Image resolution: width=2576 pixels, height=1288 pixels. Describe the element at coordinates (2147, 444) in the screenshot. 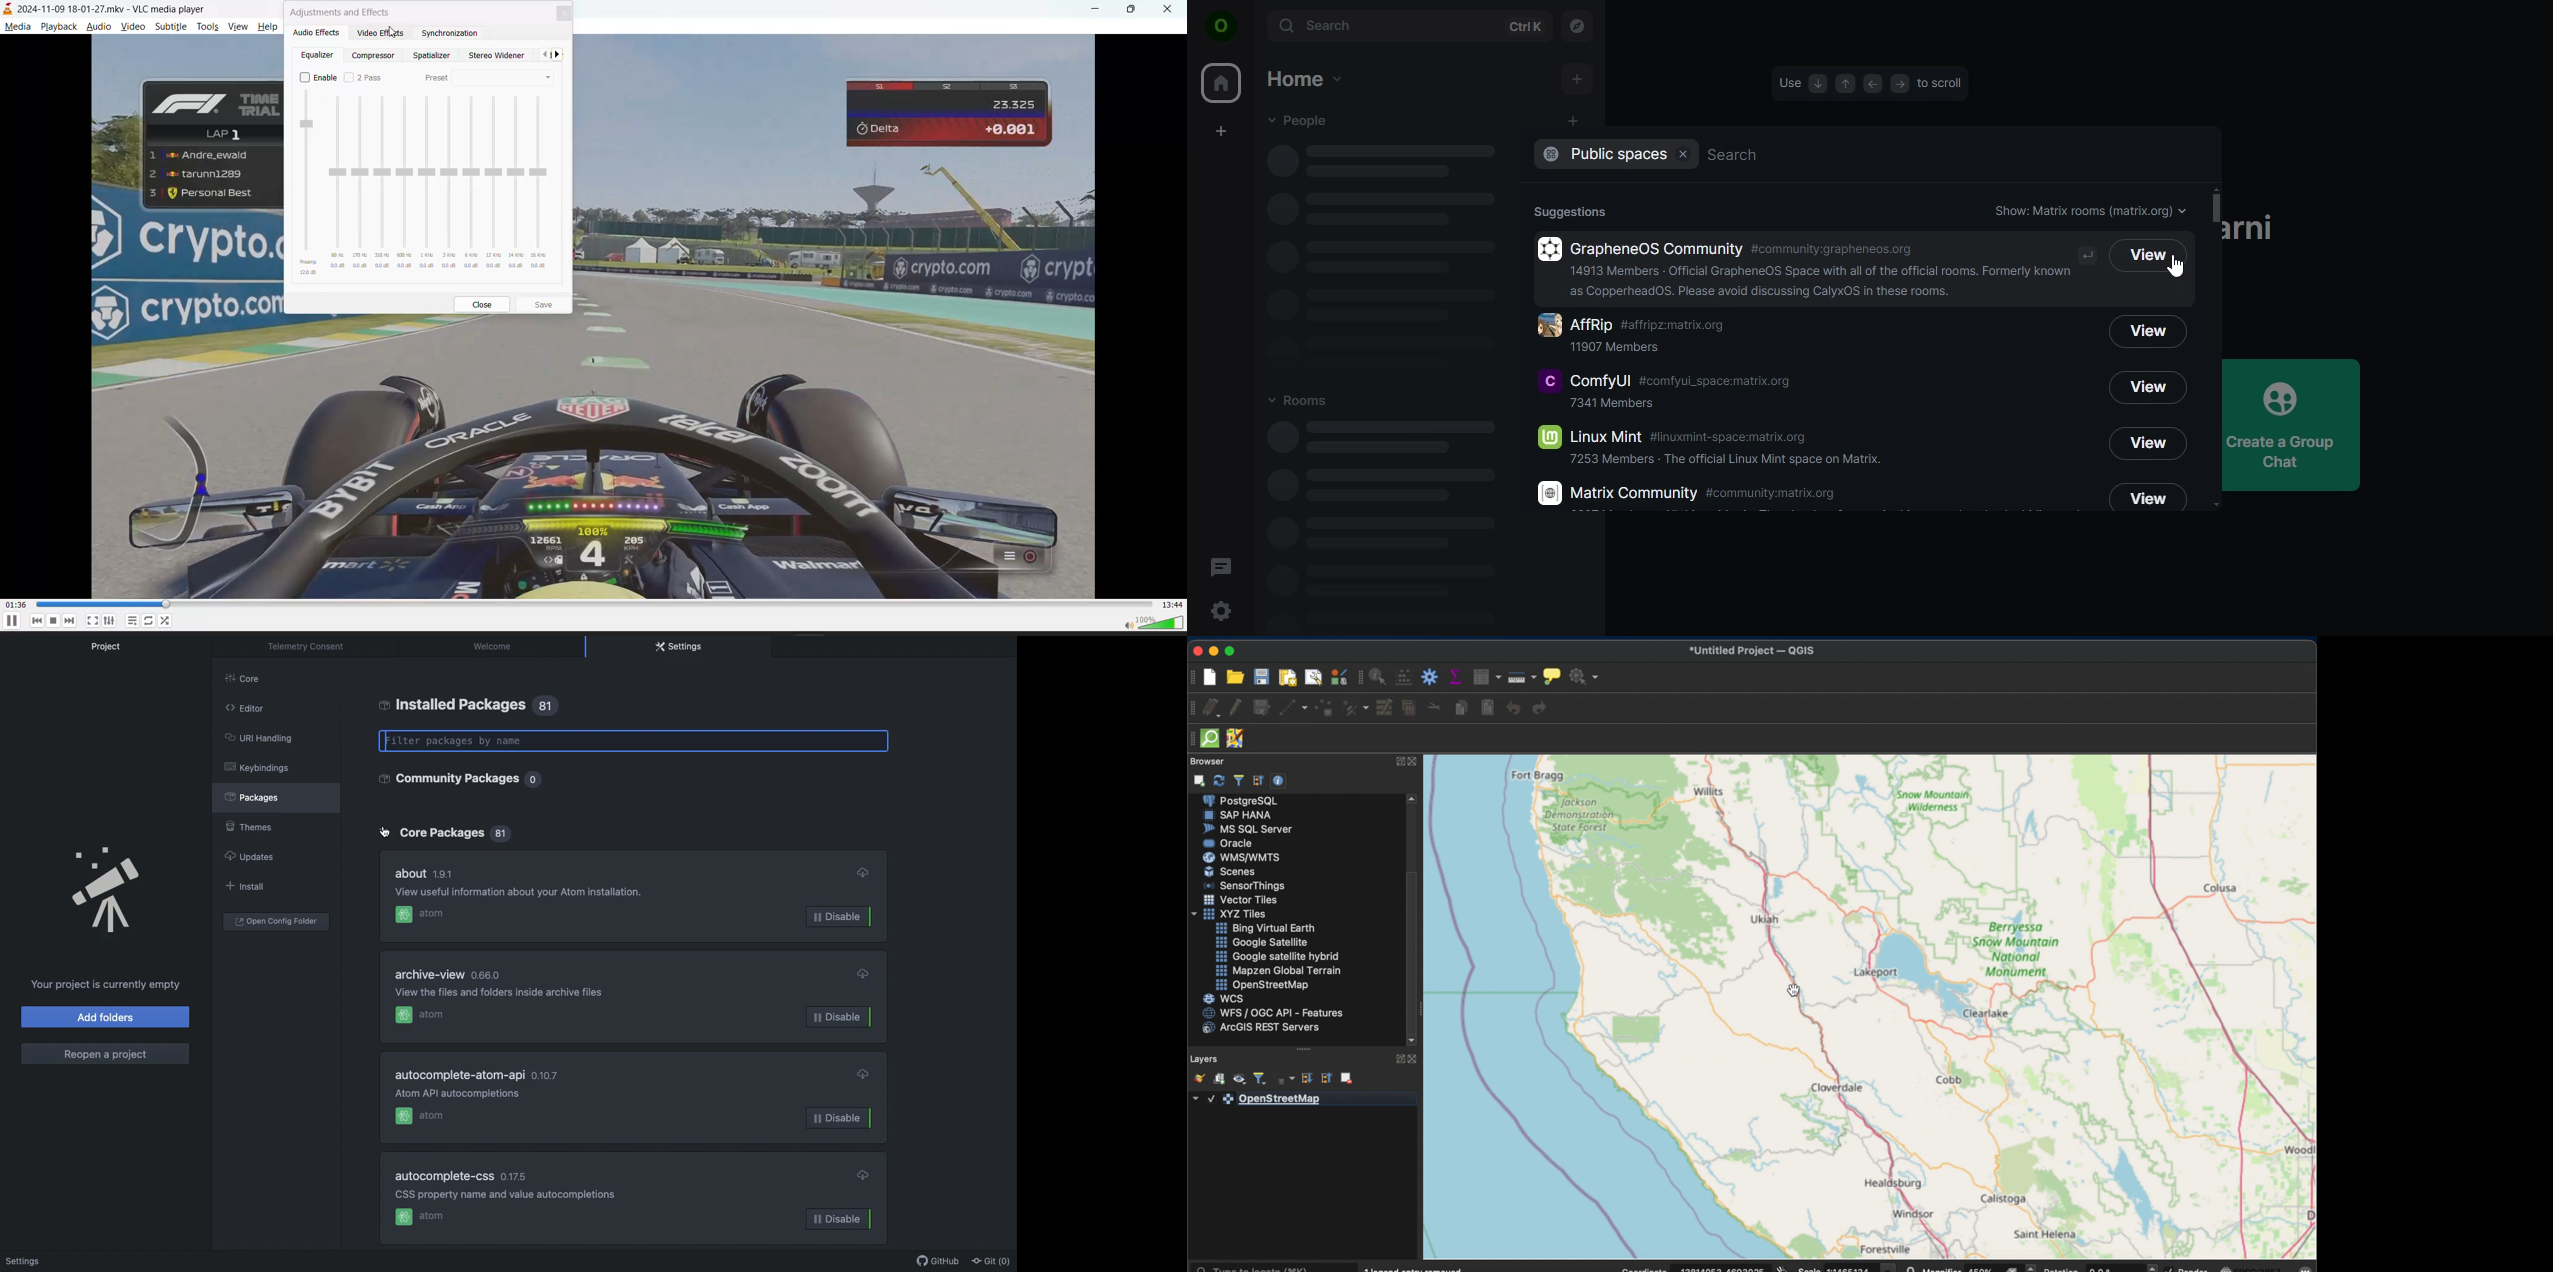

I see `view` at that location.